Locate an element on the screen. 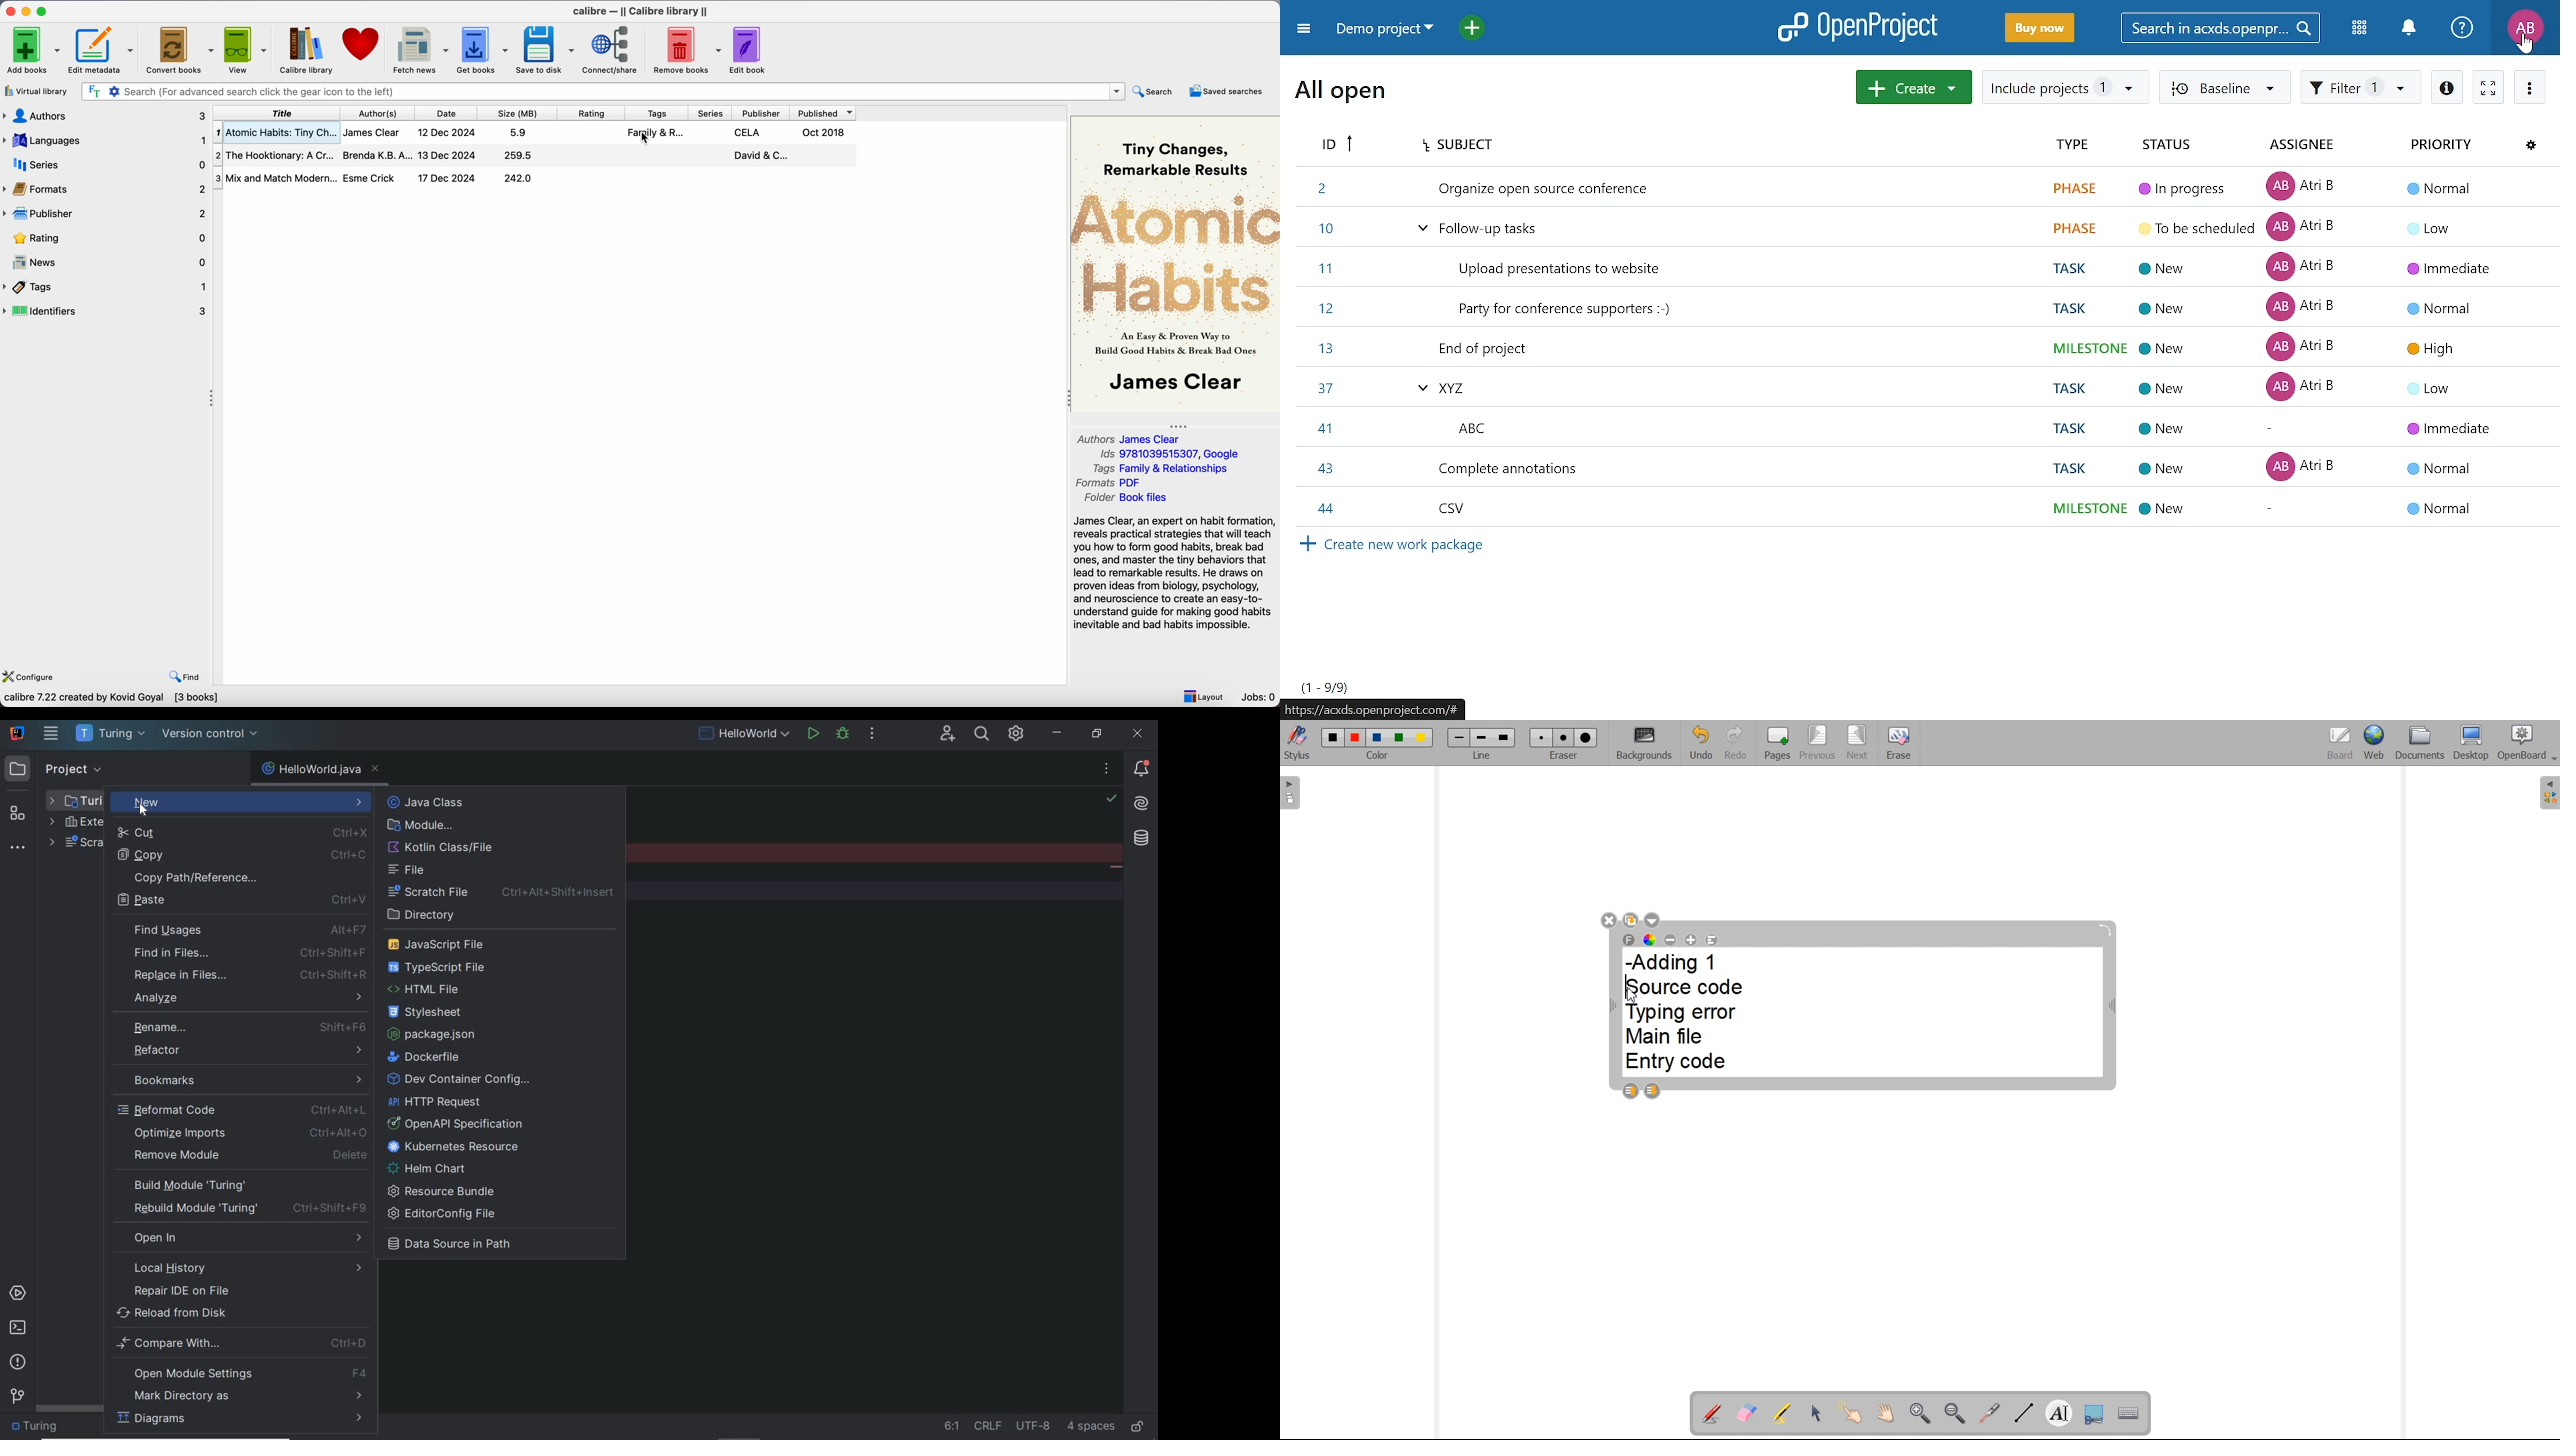 Image resolution: width=2576 pixels, height=1456 pixels. rename is located at coordinates (246, 1026).